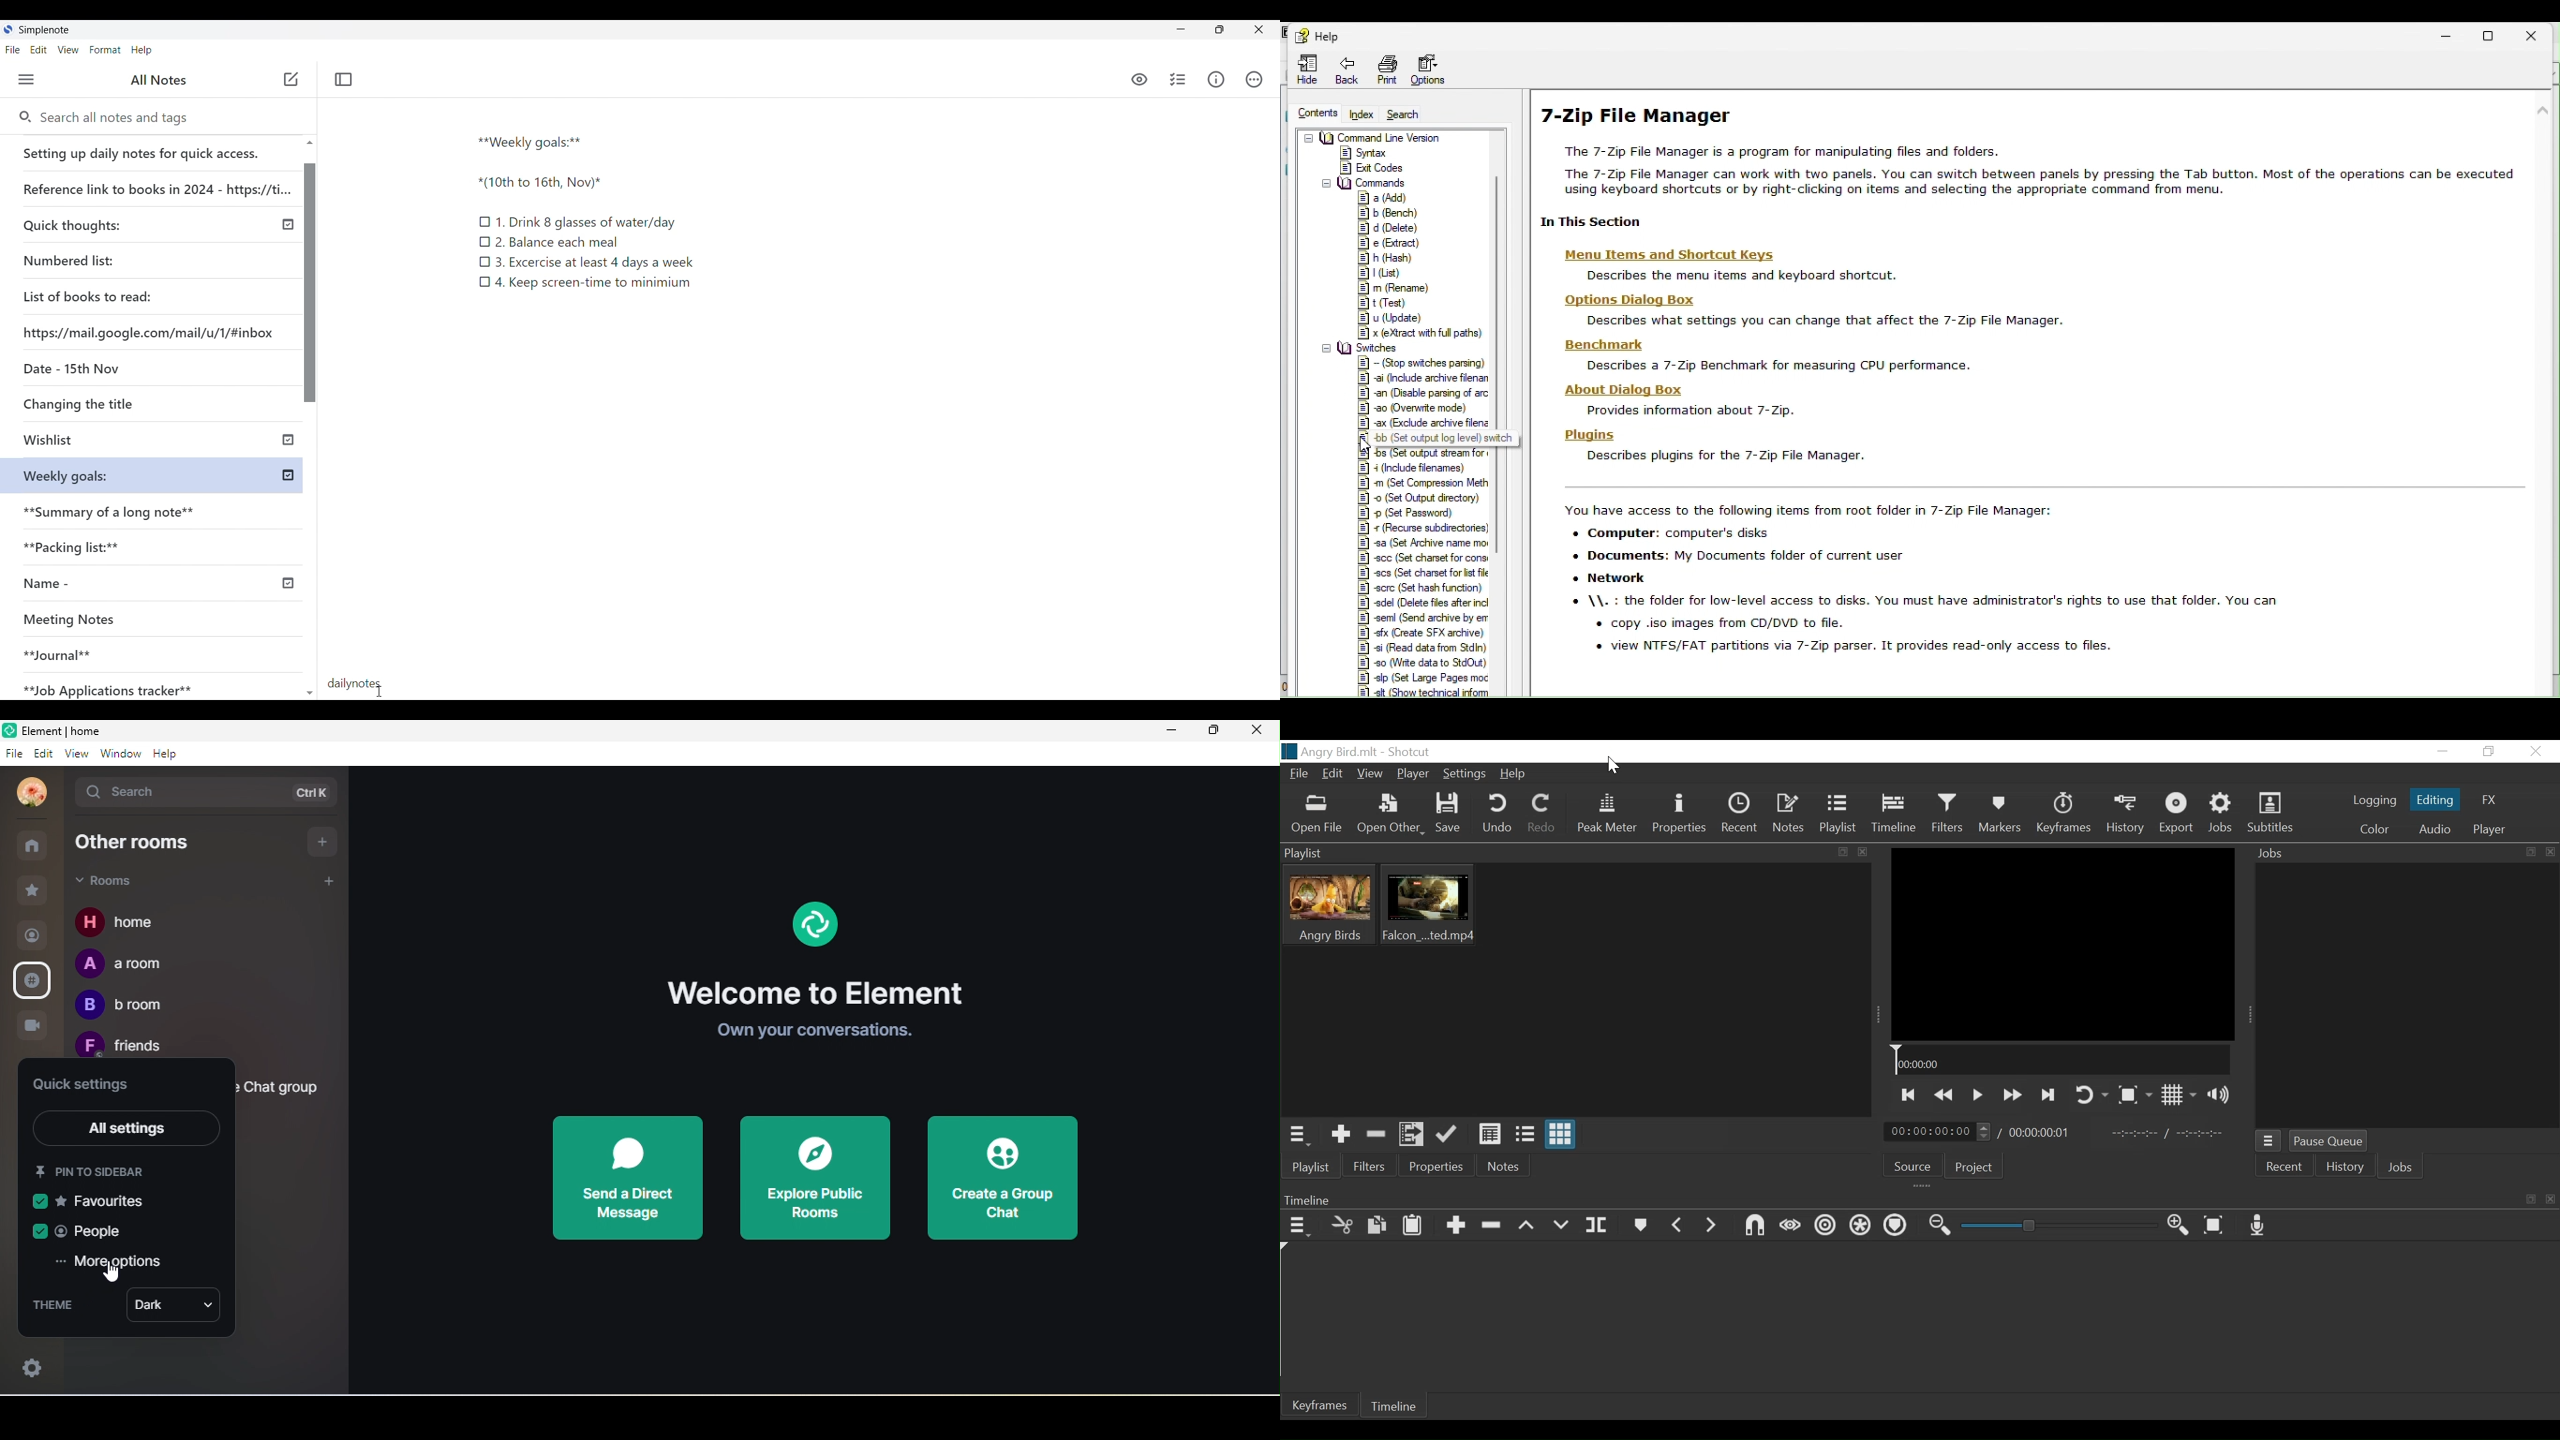 The height and width of the screenshot is (1456, 2576). What do you see at coordinates (2181, 1226) in the screenshot?
I see `Zoom timeline in` at bounding box center [2181, 1226].